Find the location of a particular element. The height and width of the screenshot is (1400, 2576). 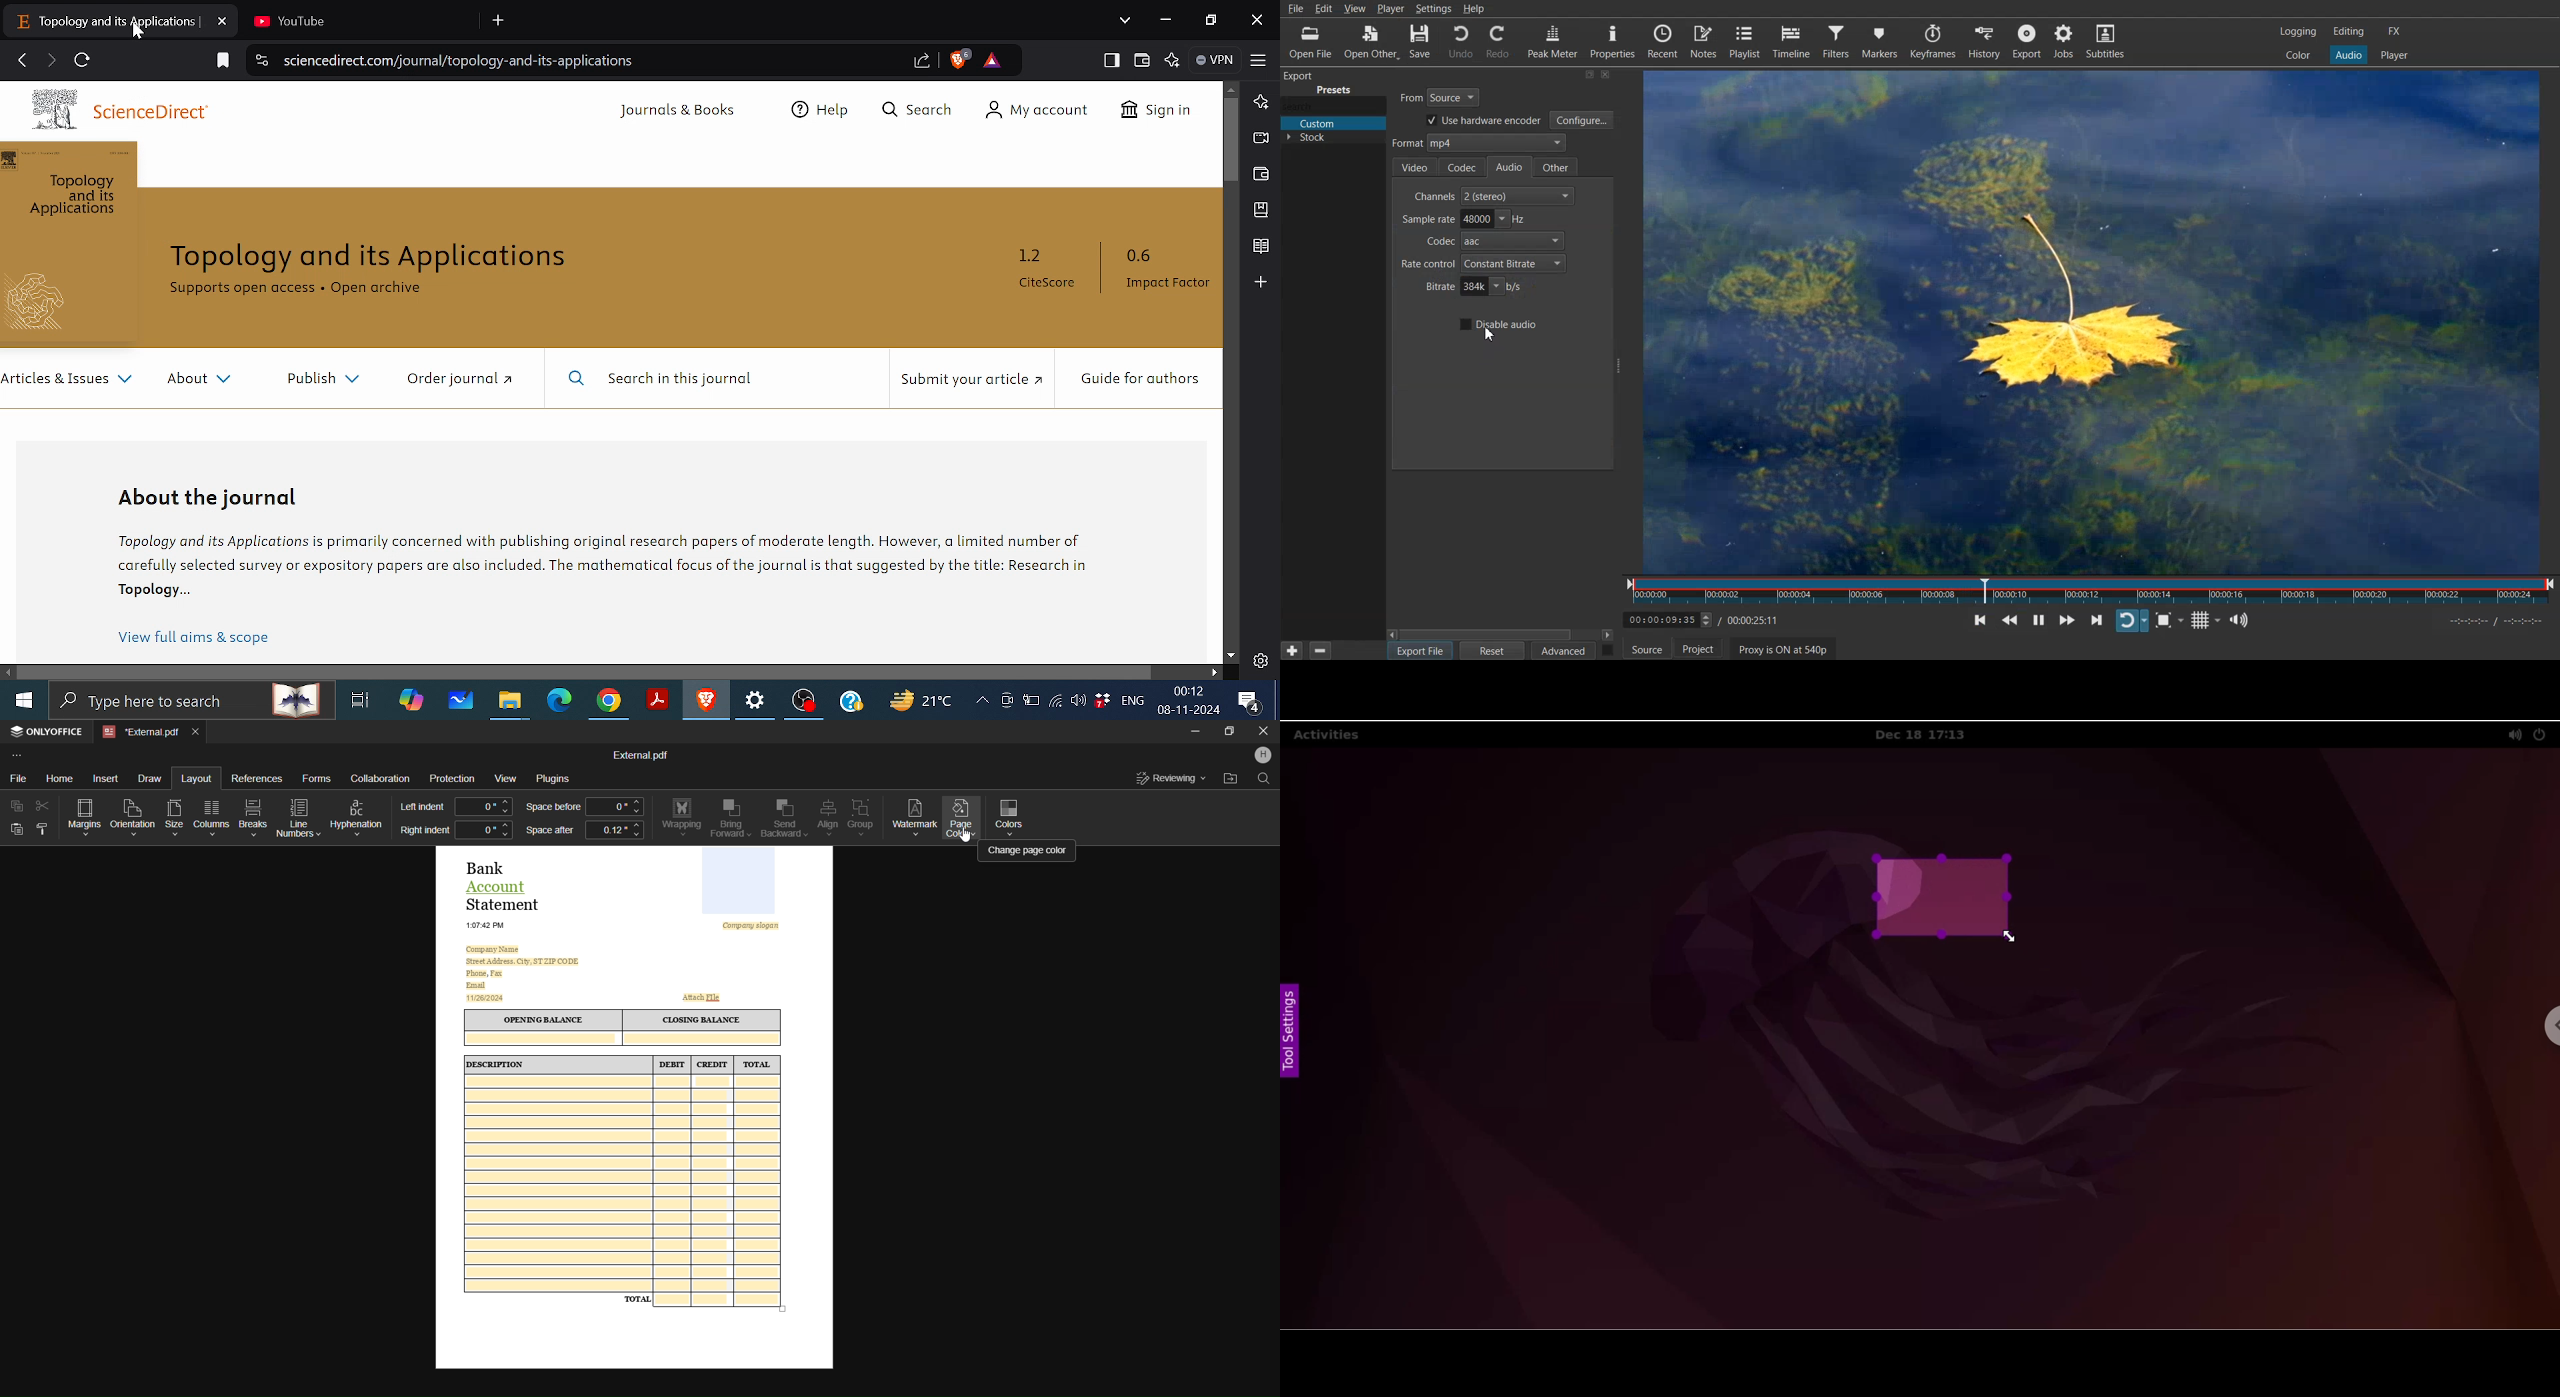

Brave browser is located at coordinates (706, 700).